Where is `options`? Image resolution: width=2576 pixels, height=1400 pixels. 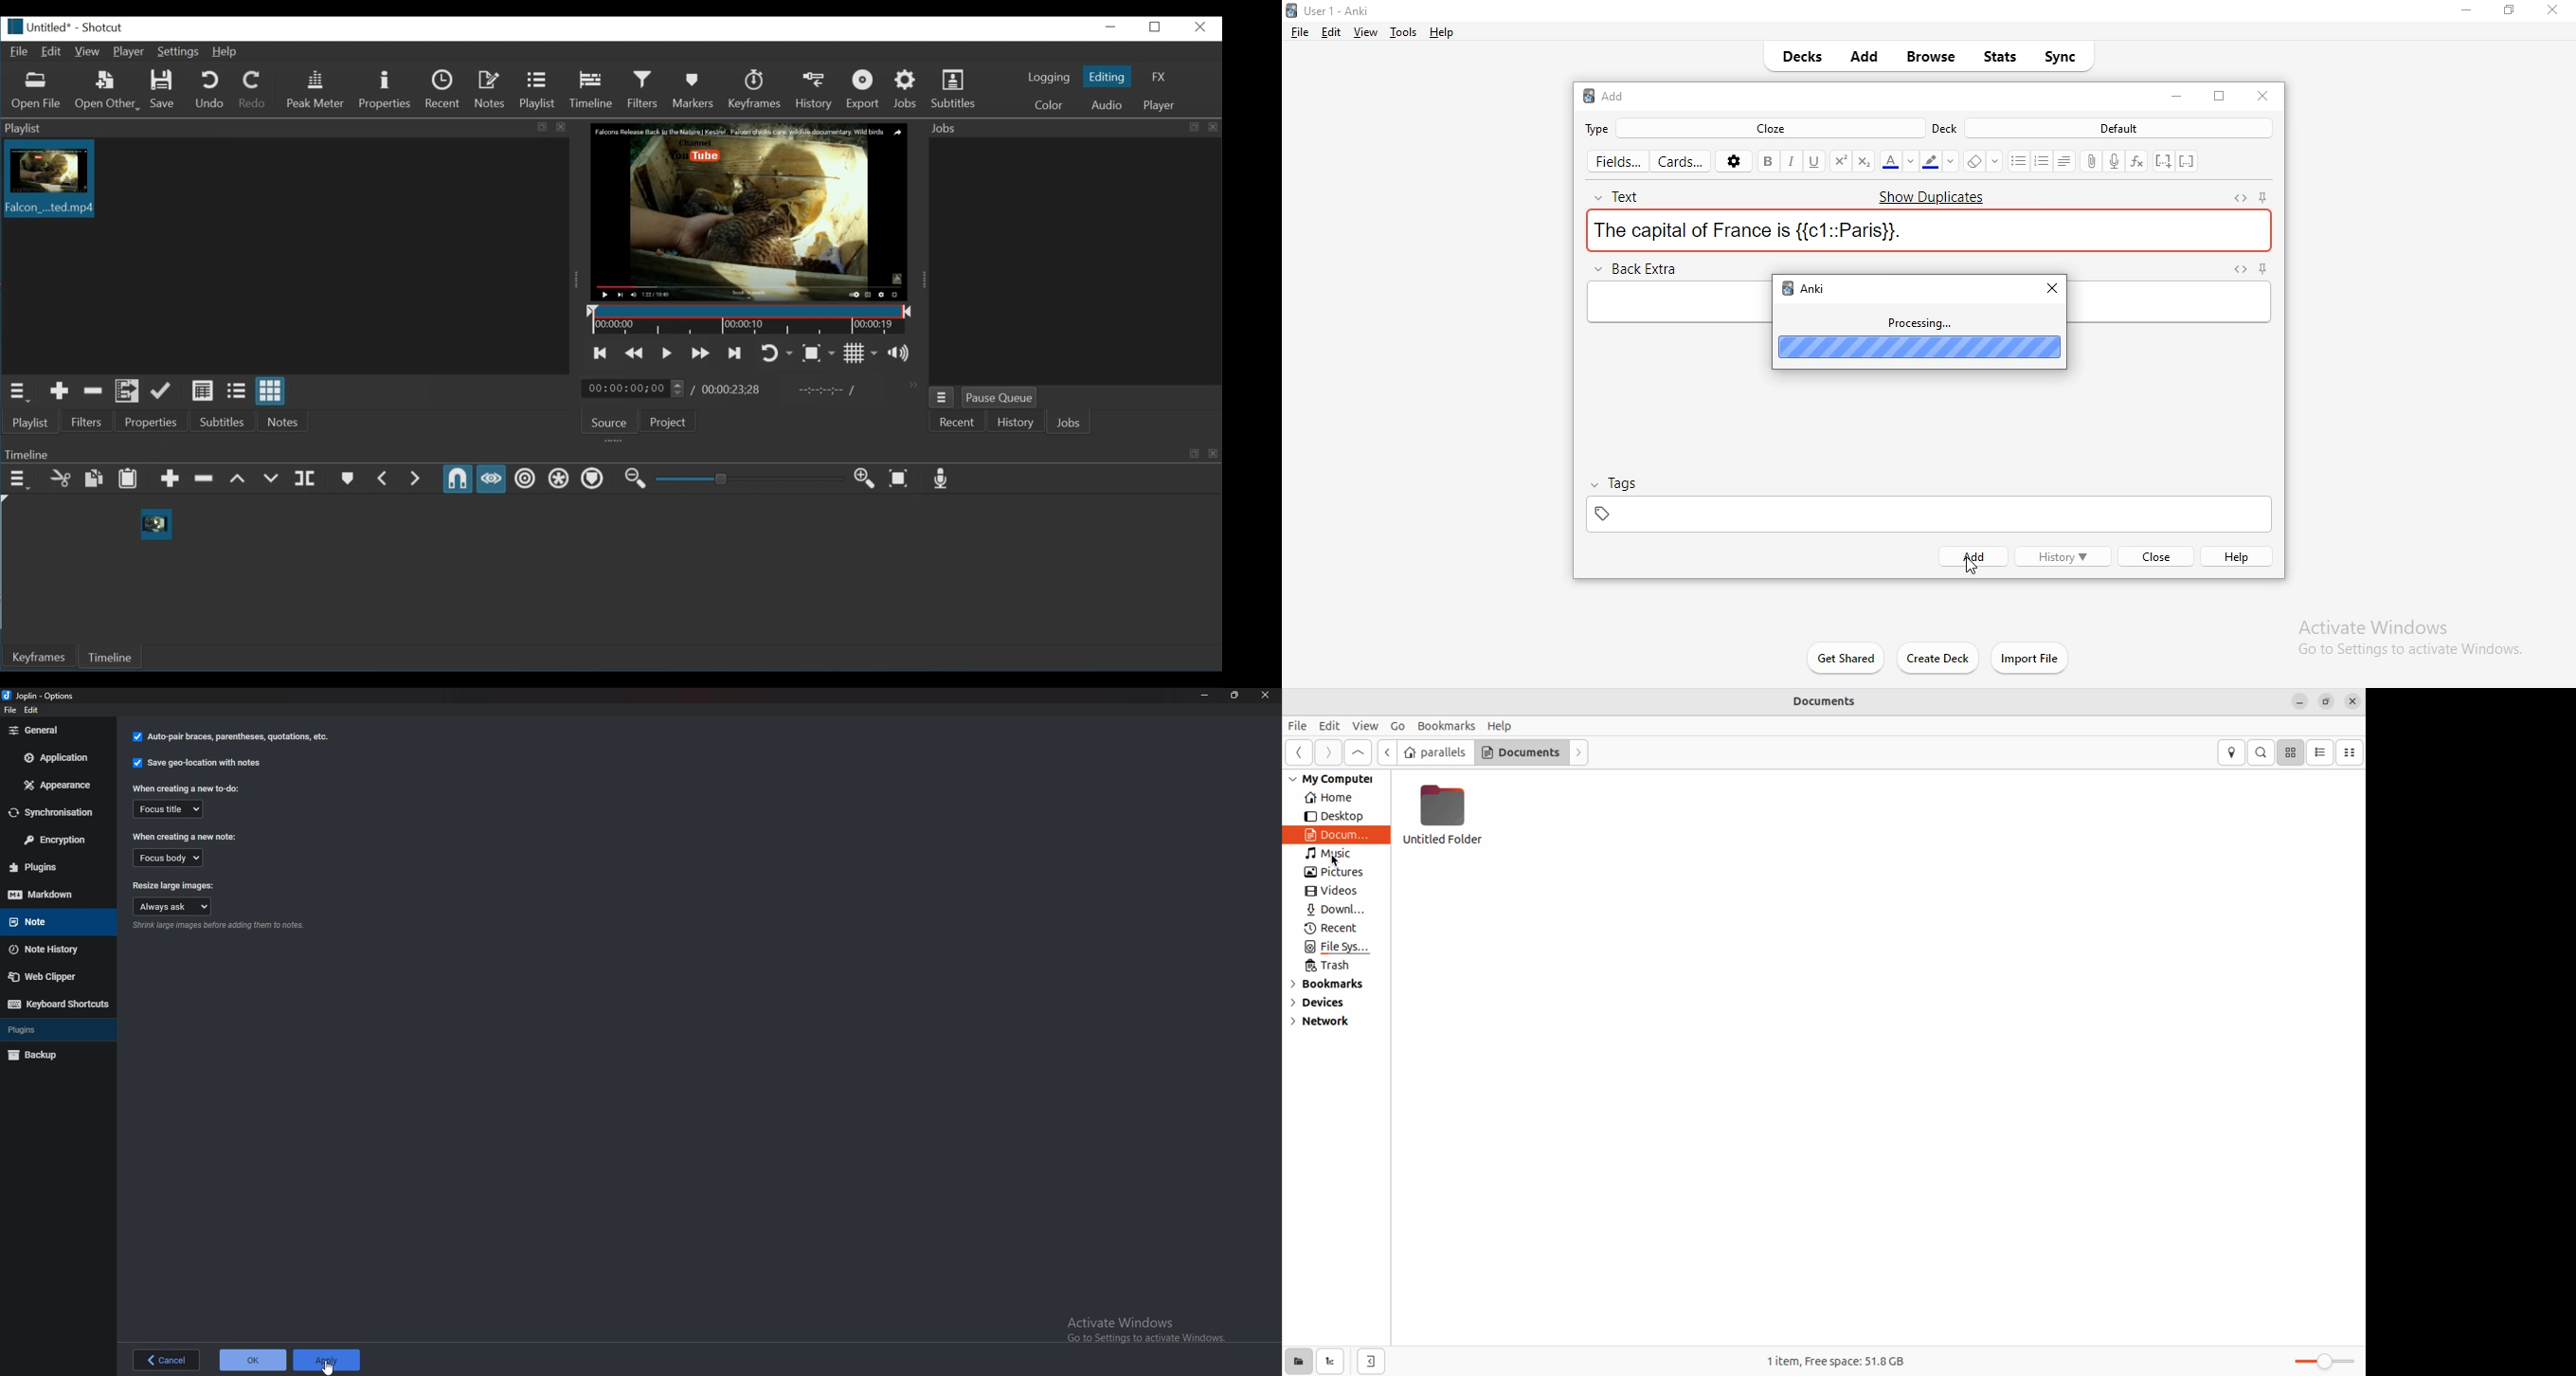 options is located at coordinates (41, 697).